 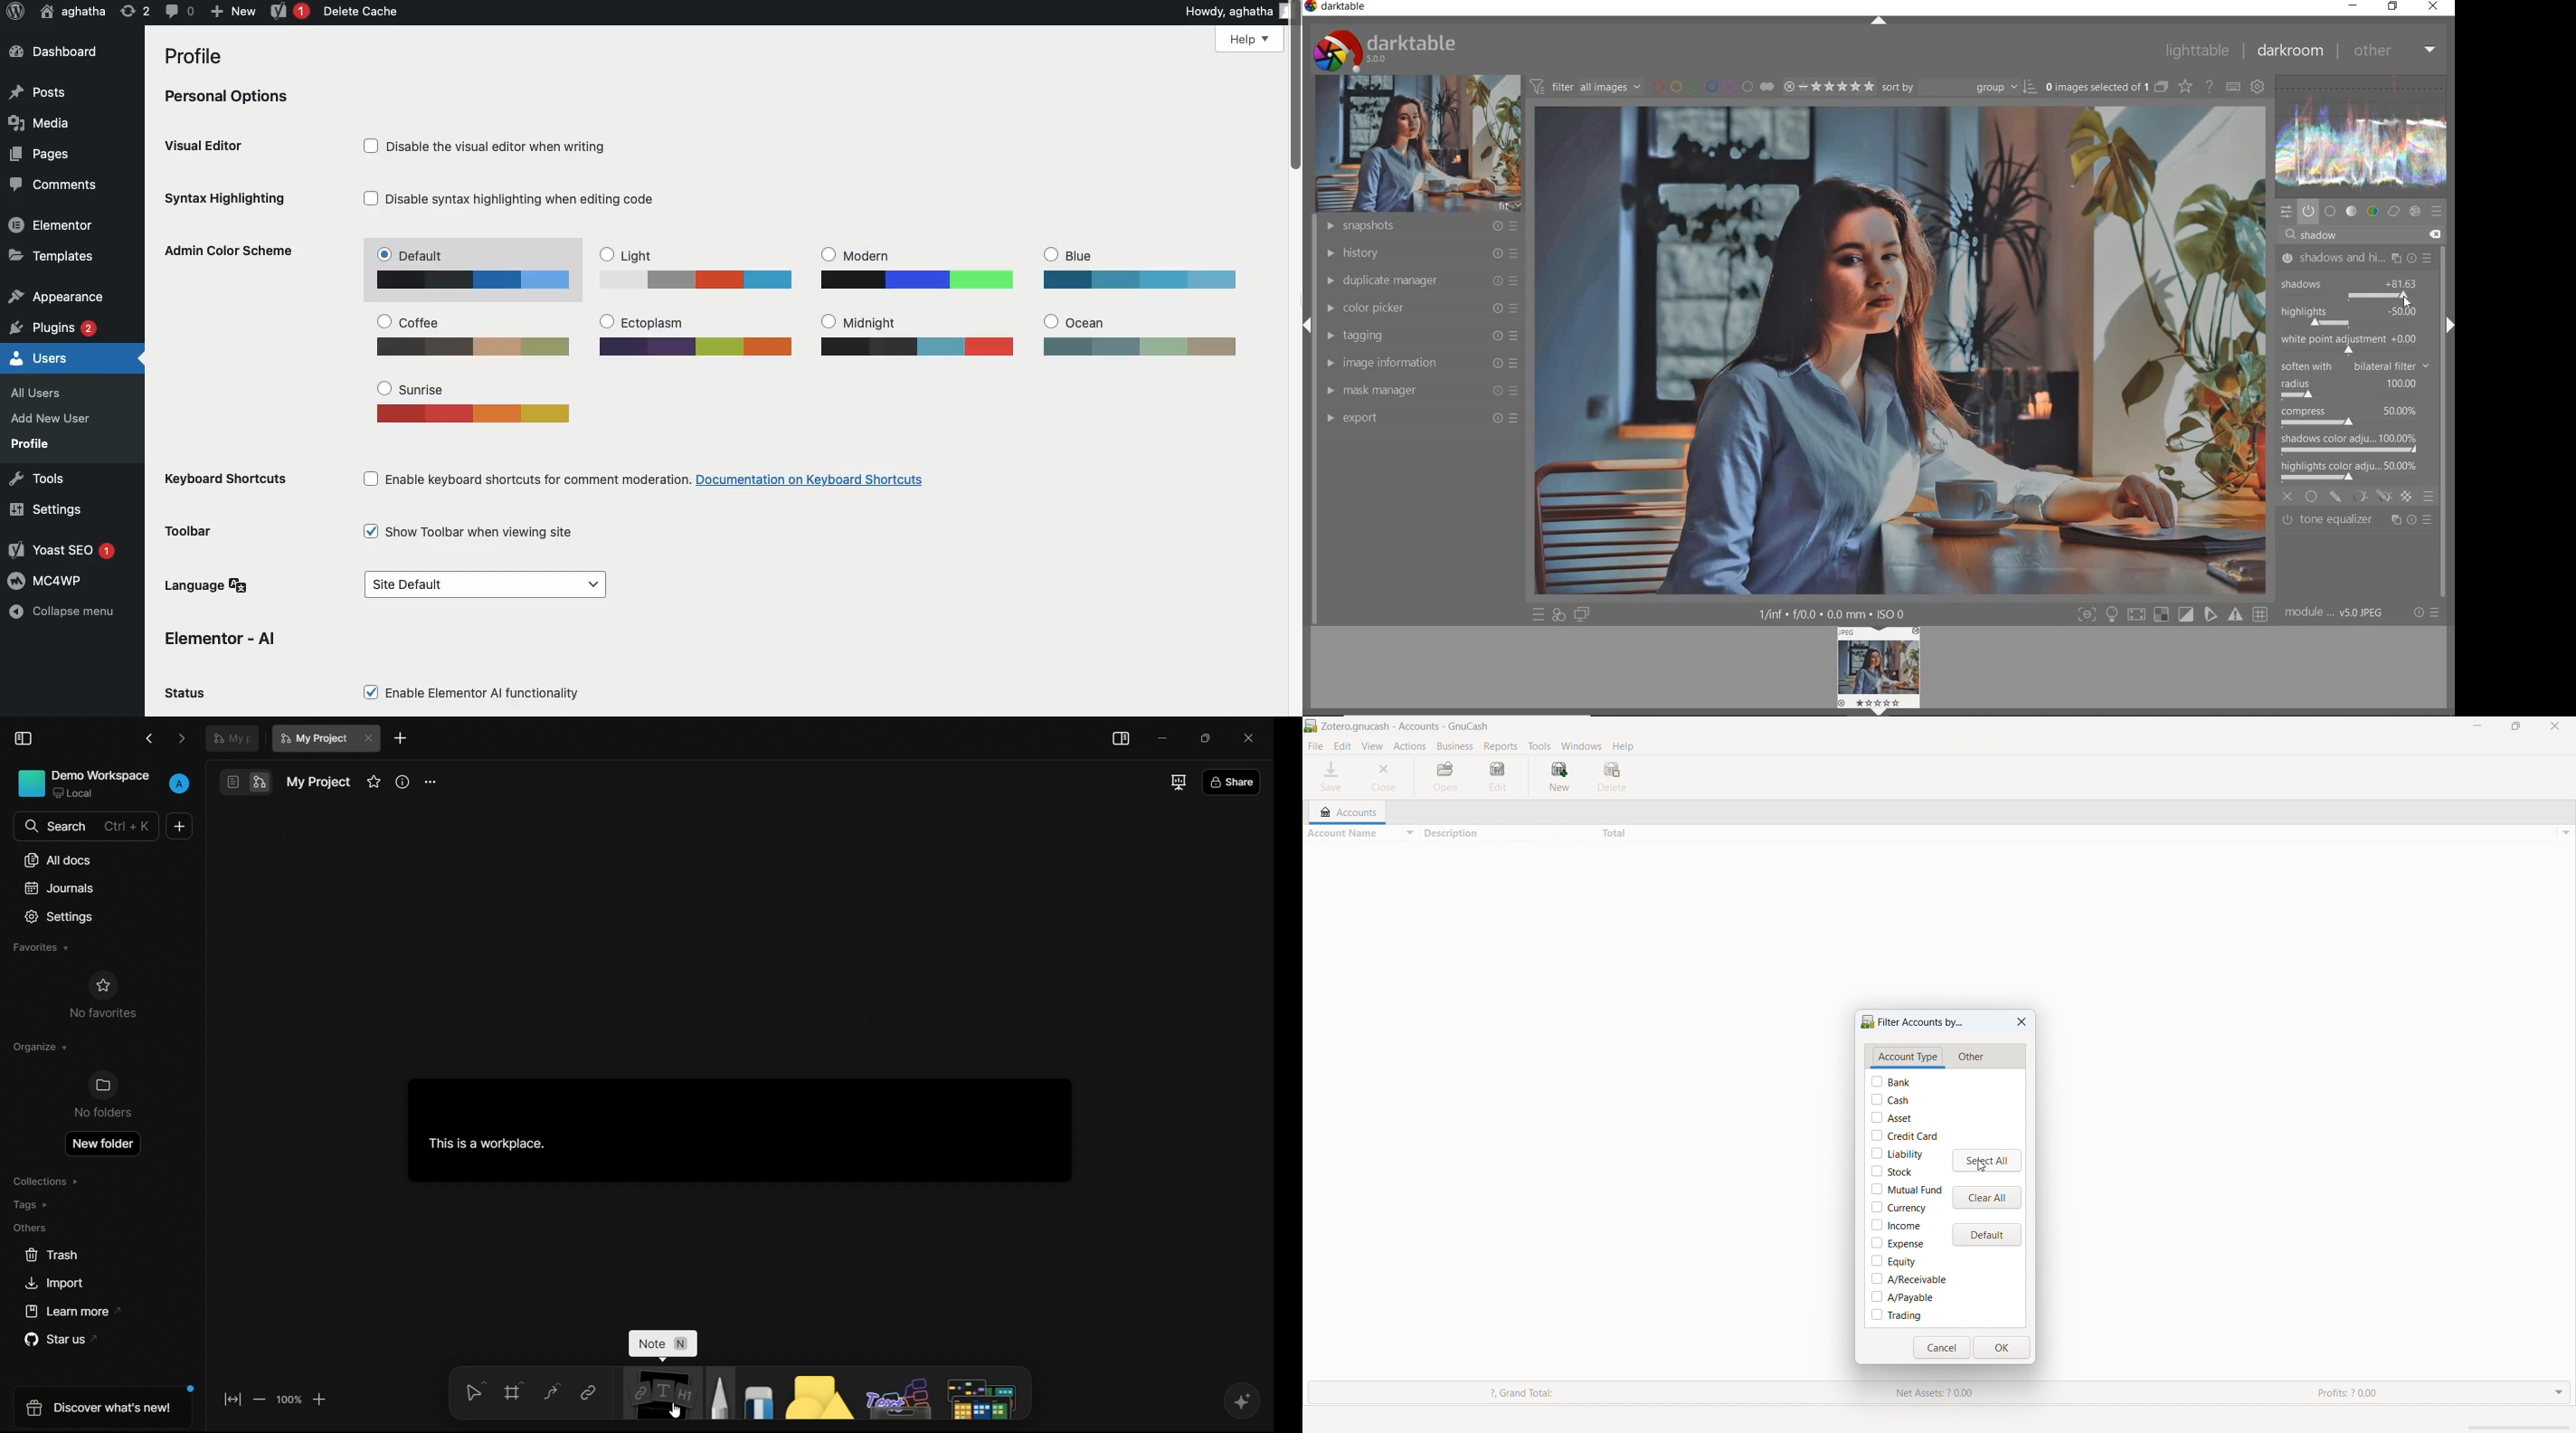 What do you see at coordinates (314, 738) in the screenshot?
I see `current document name` at bounding box center [314, 738].